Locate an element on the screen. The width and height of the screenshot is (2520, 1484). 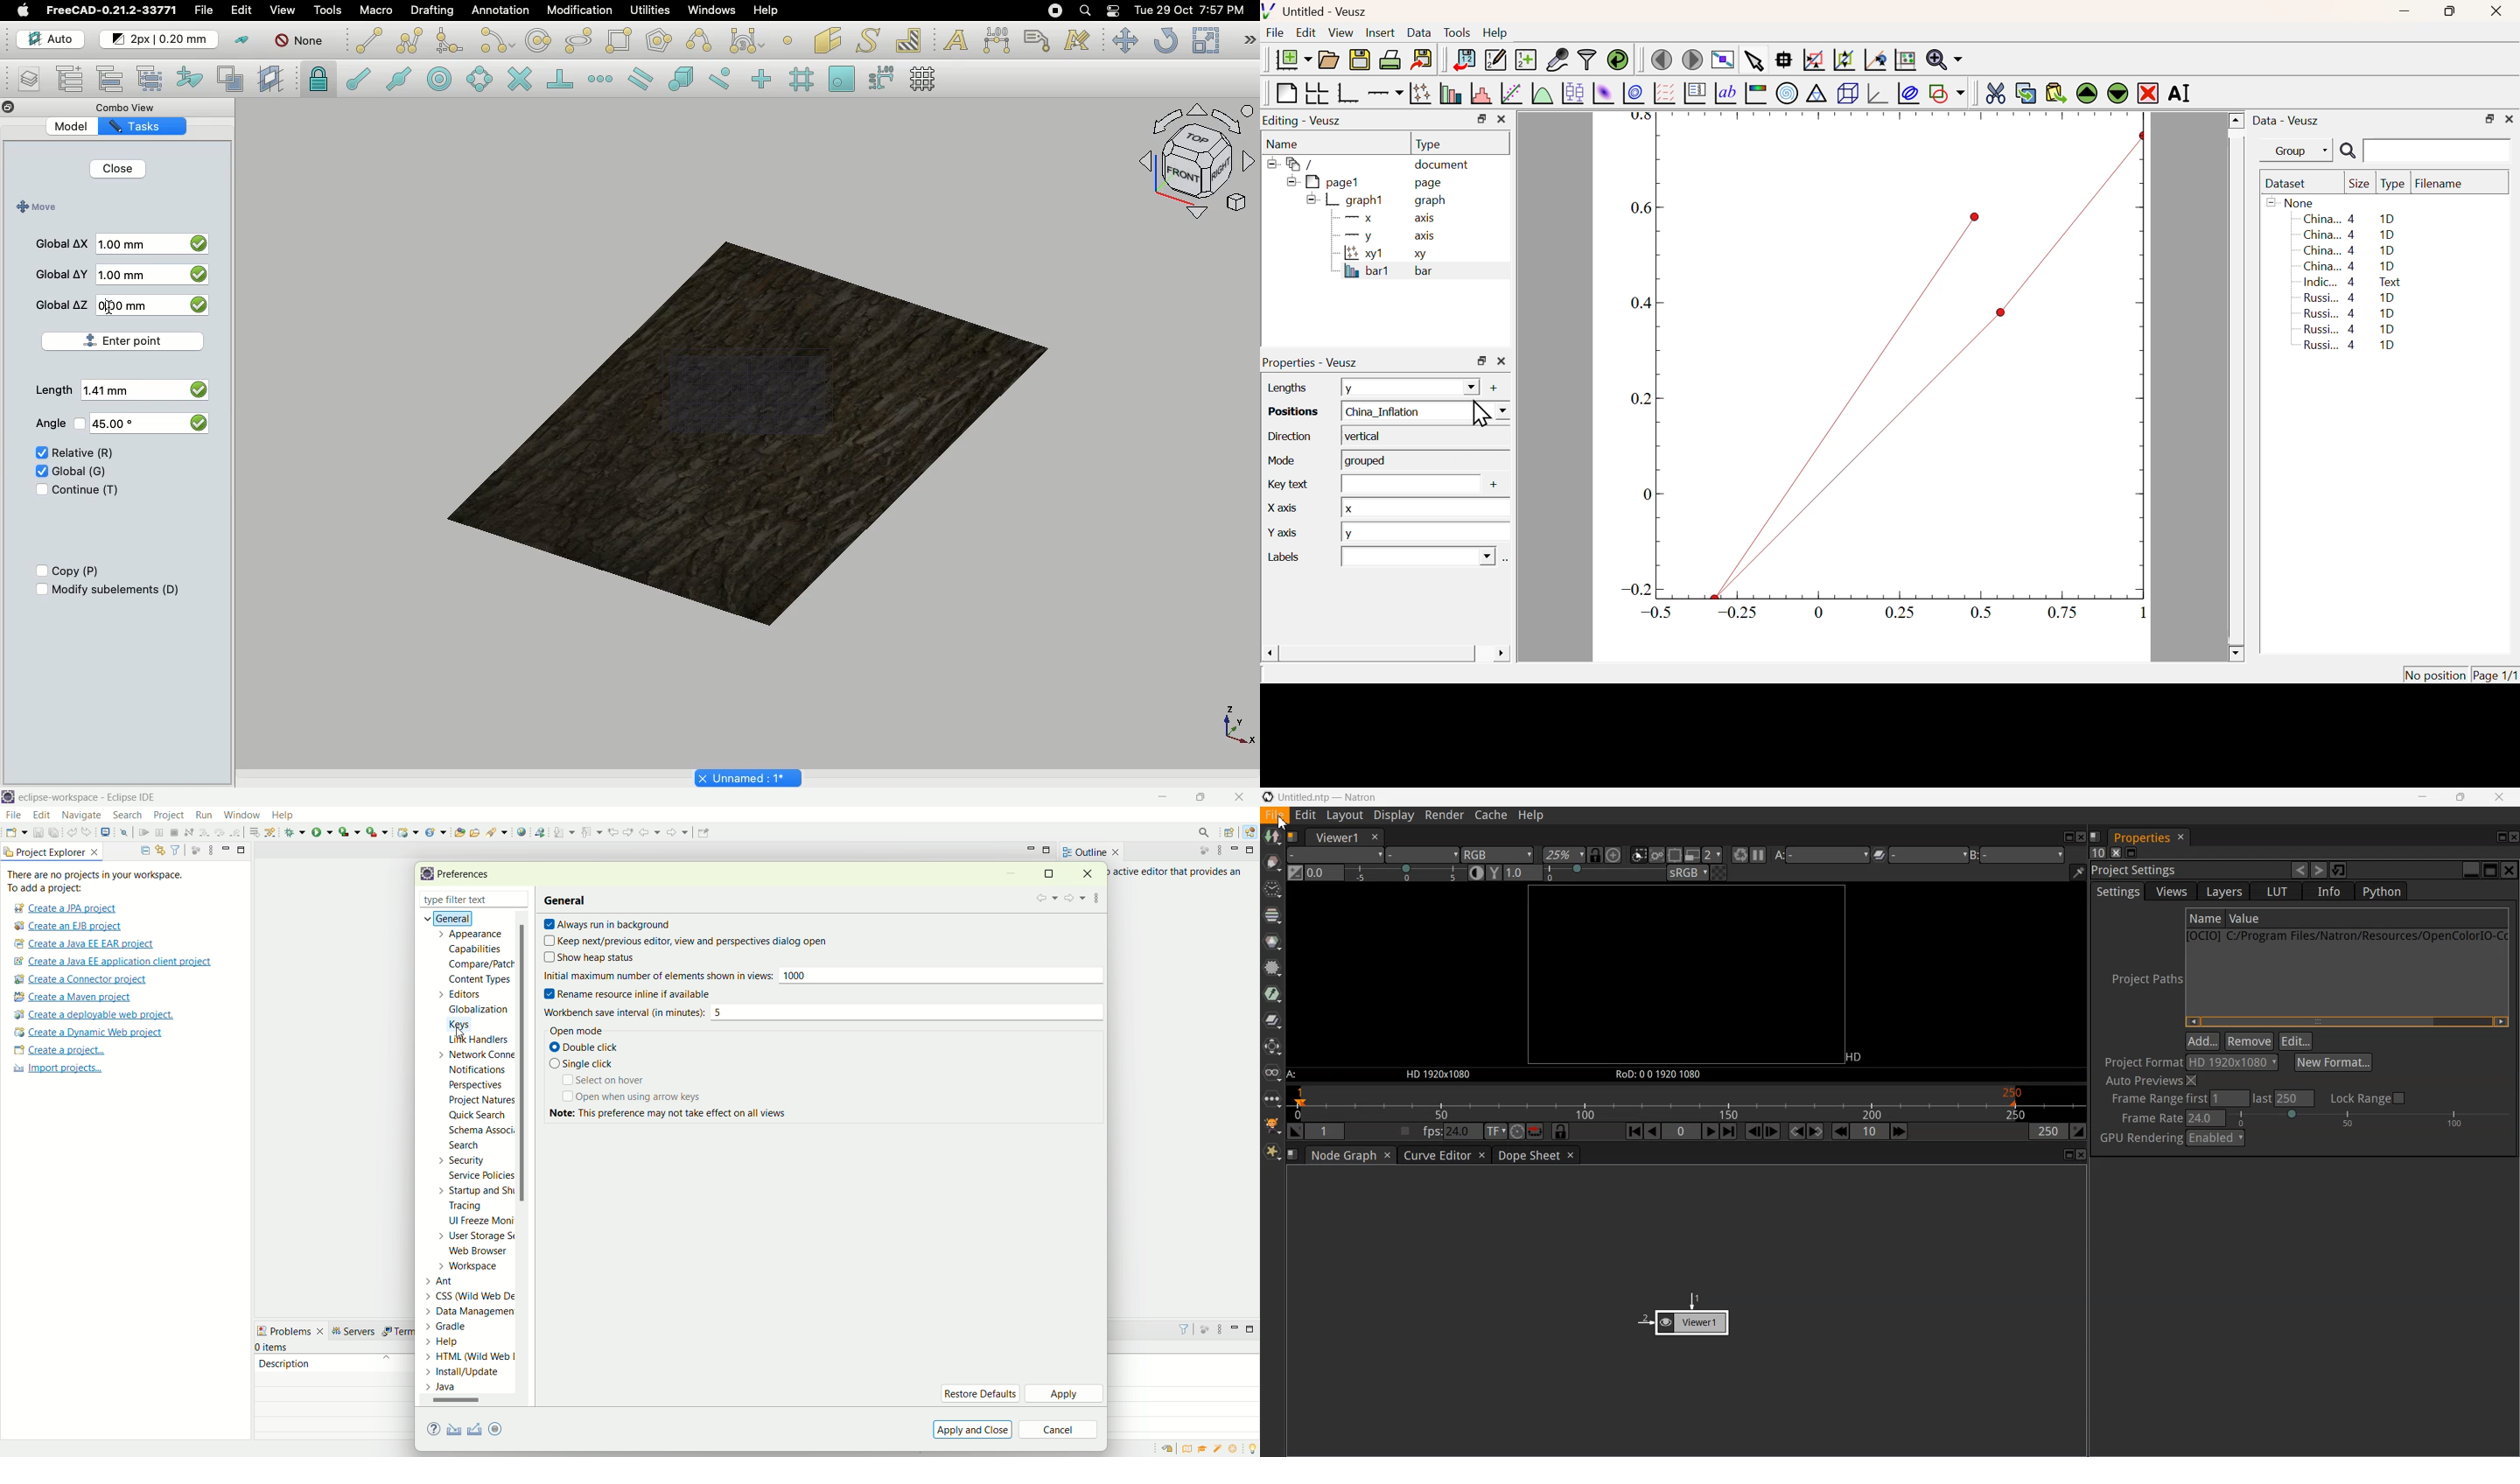
1.00 is located at coordinates (126, 246).